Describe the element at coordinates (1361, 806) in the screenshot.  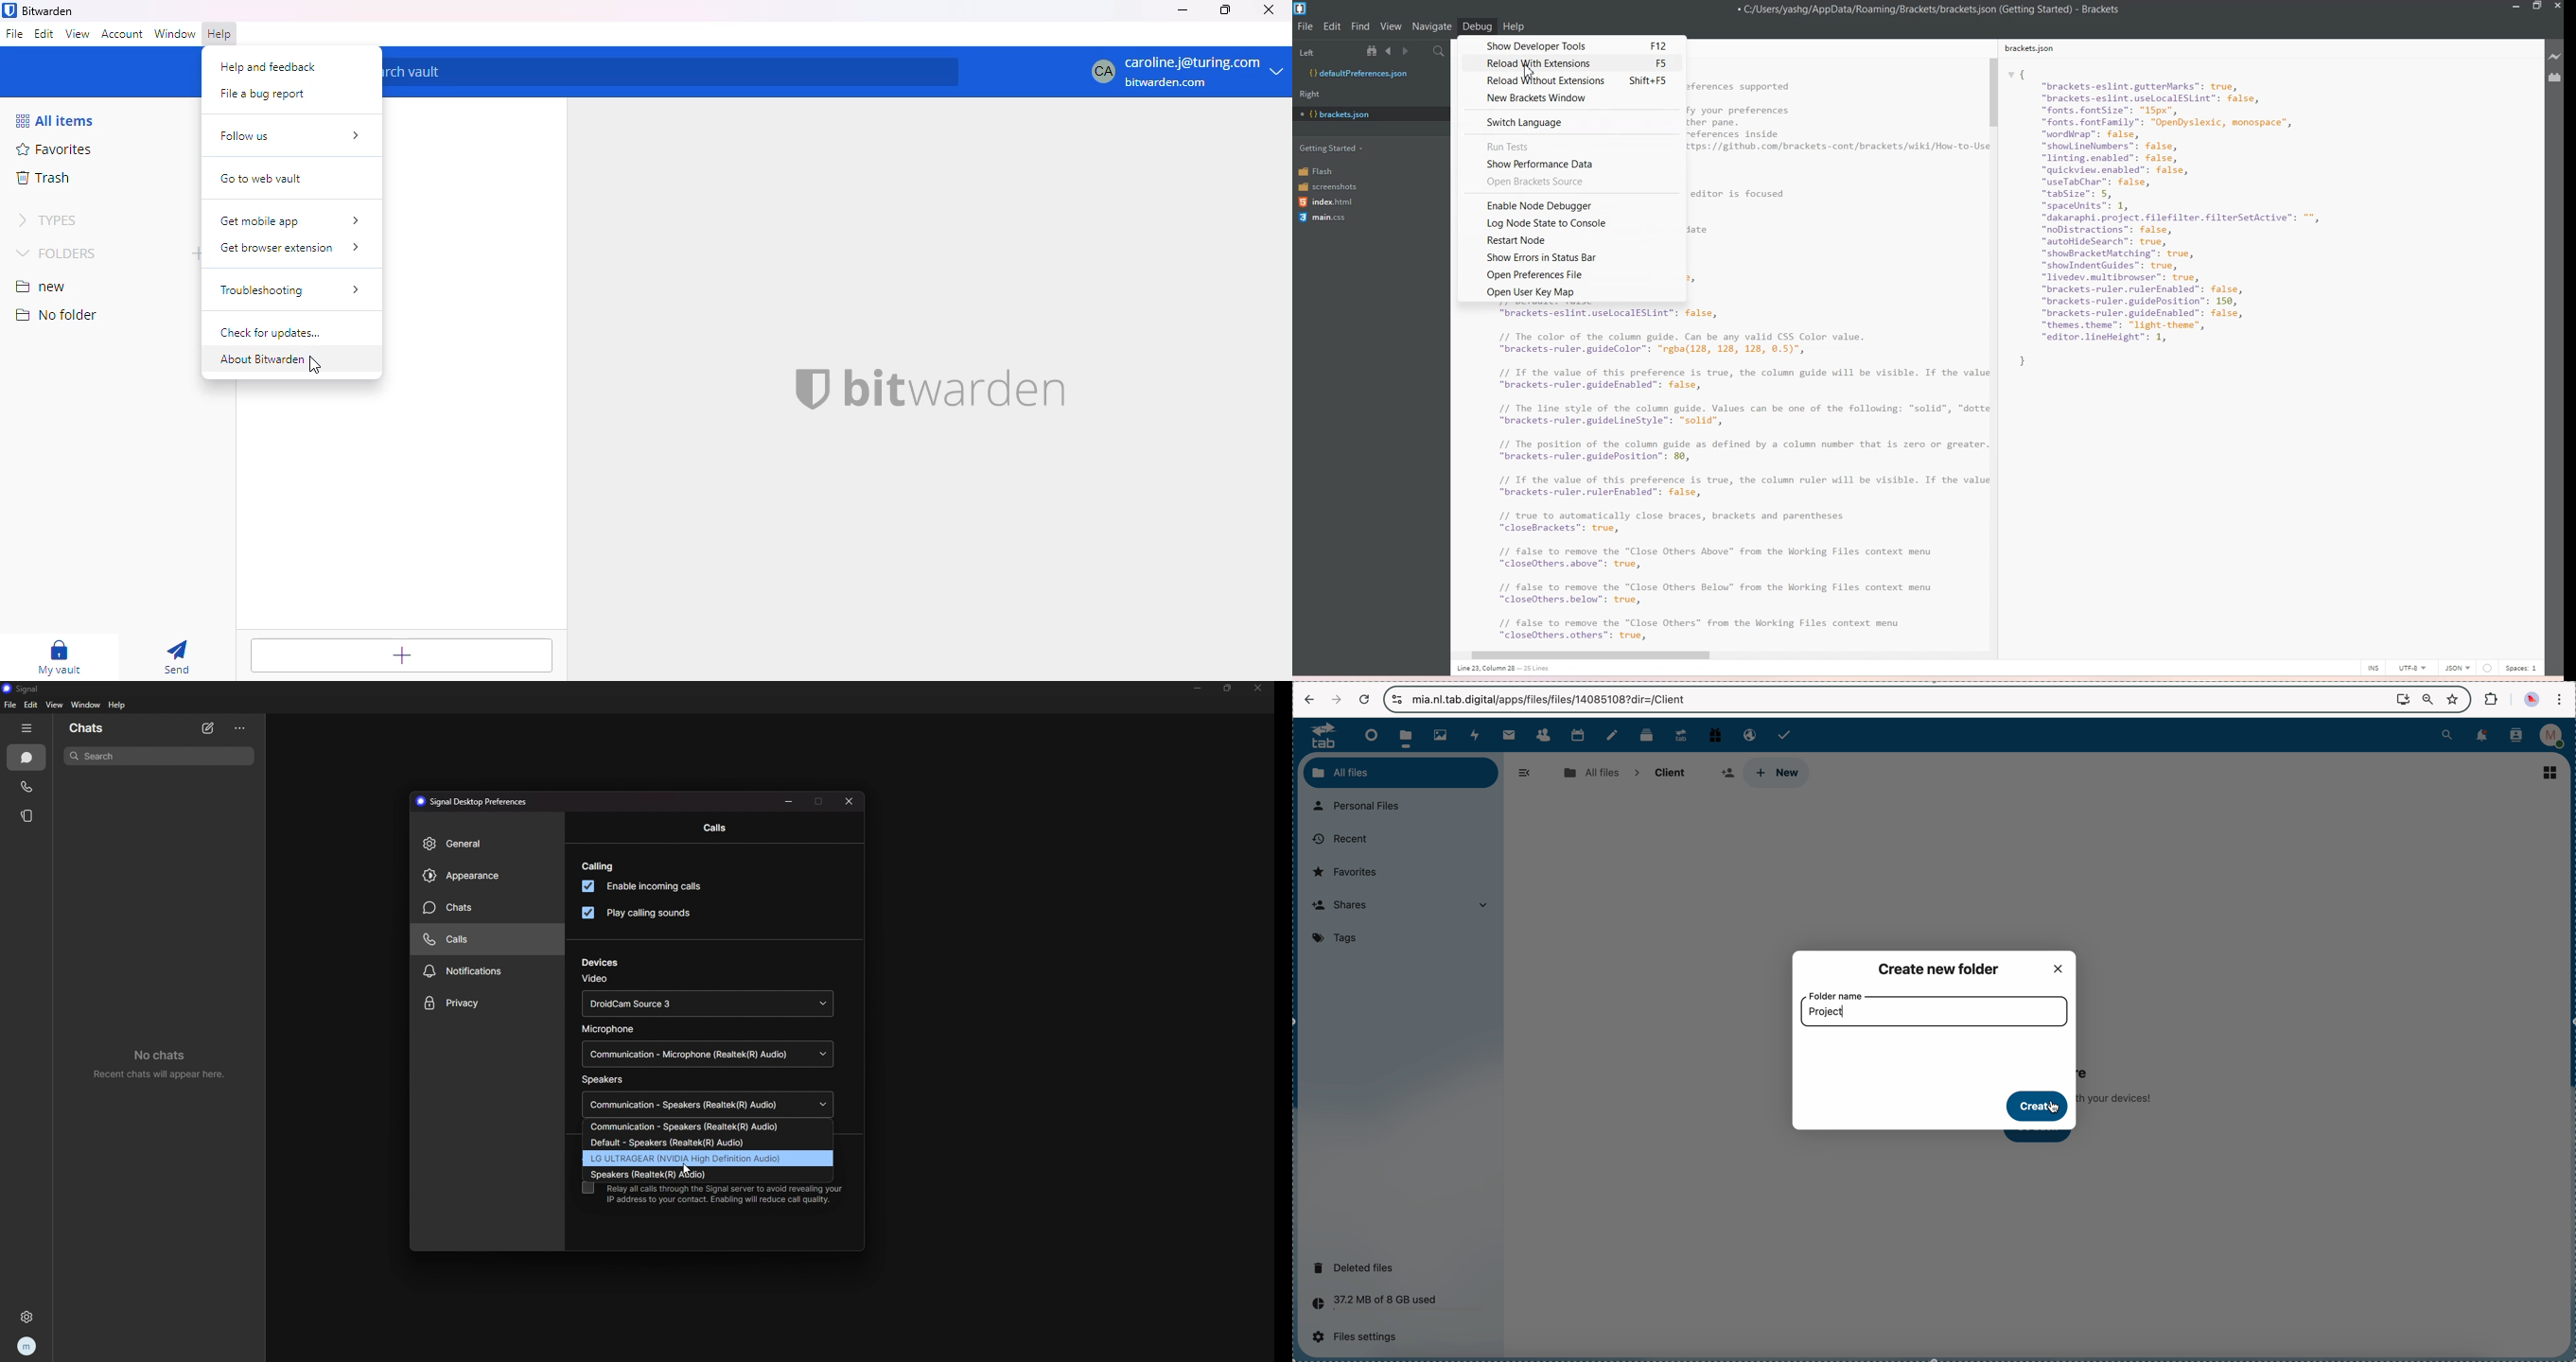
I see `personal files` at that location.